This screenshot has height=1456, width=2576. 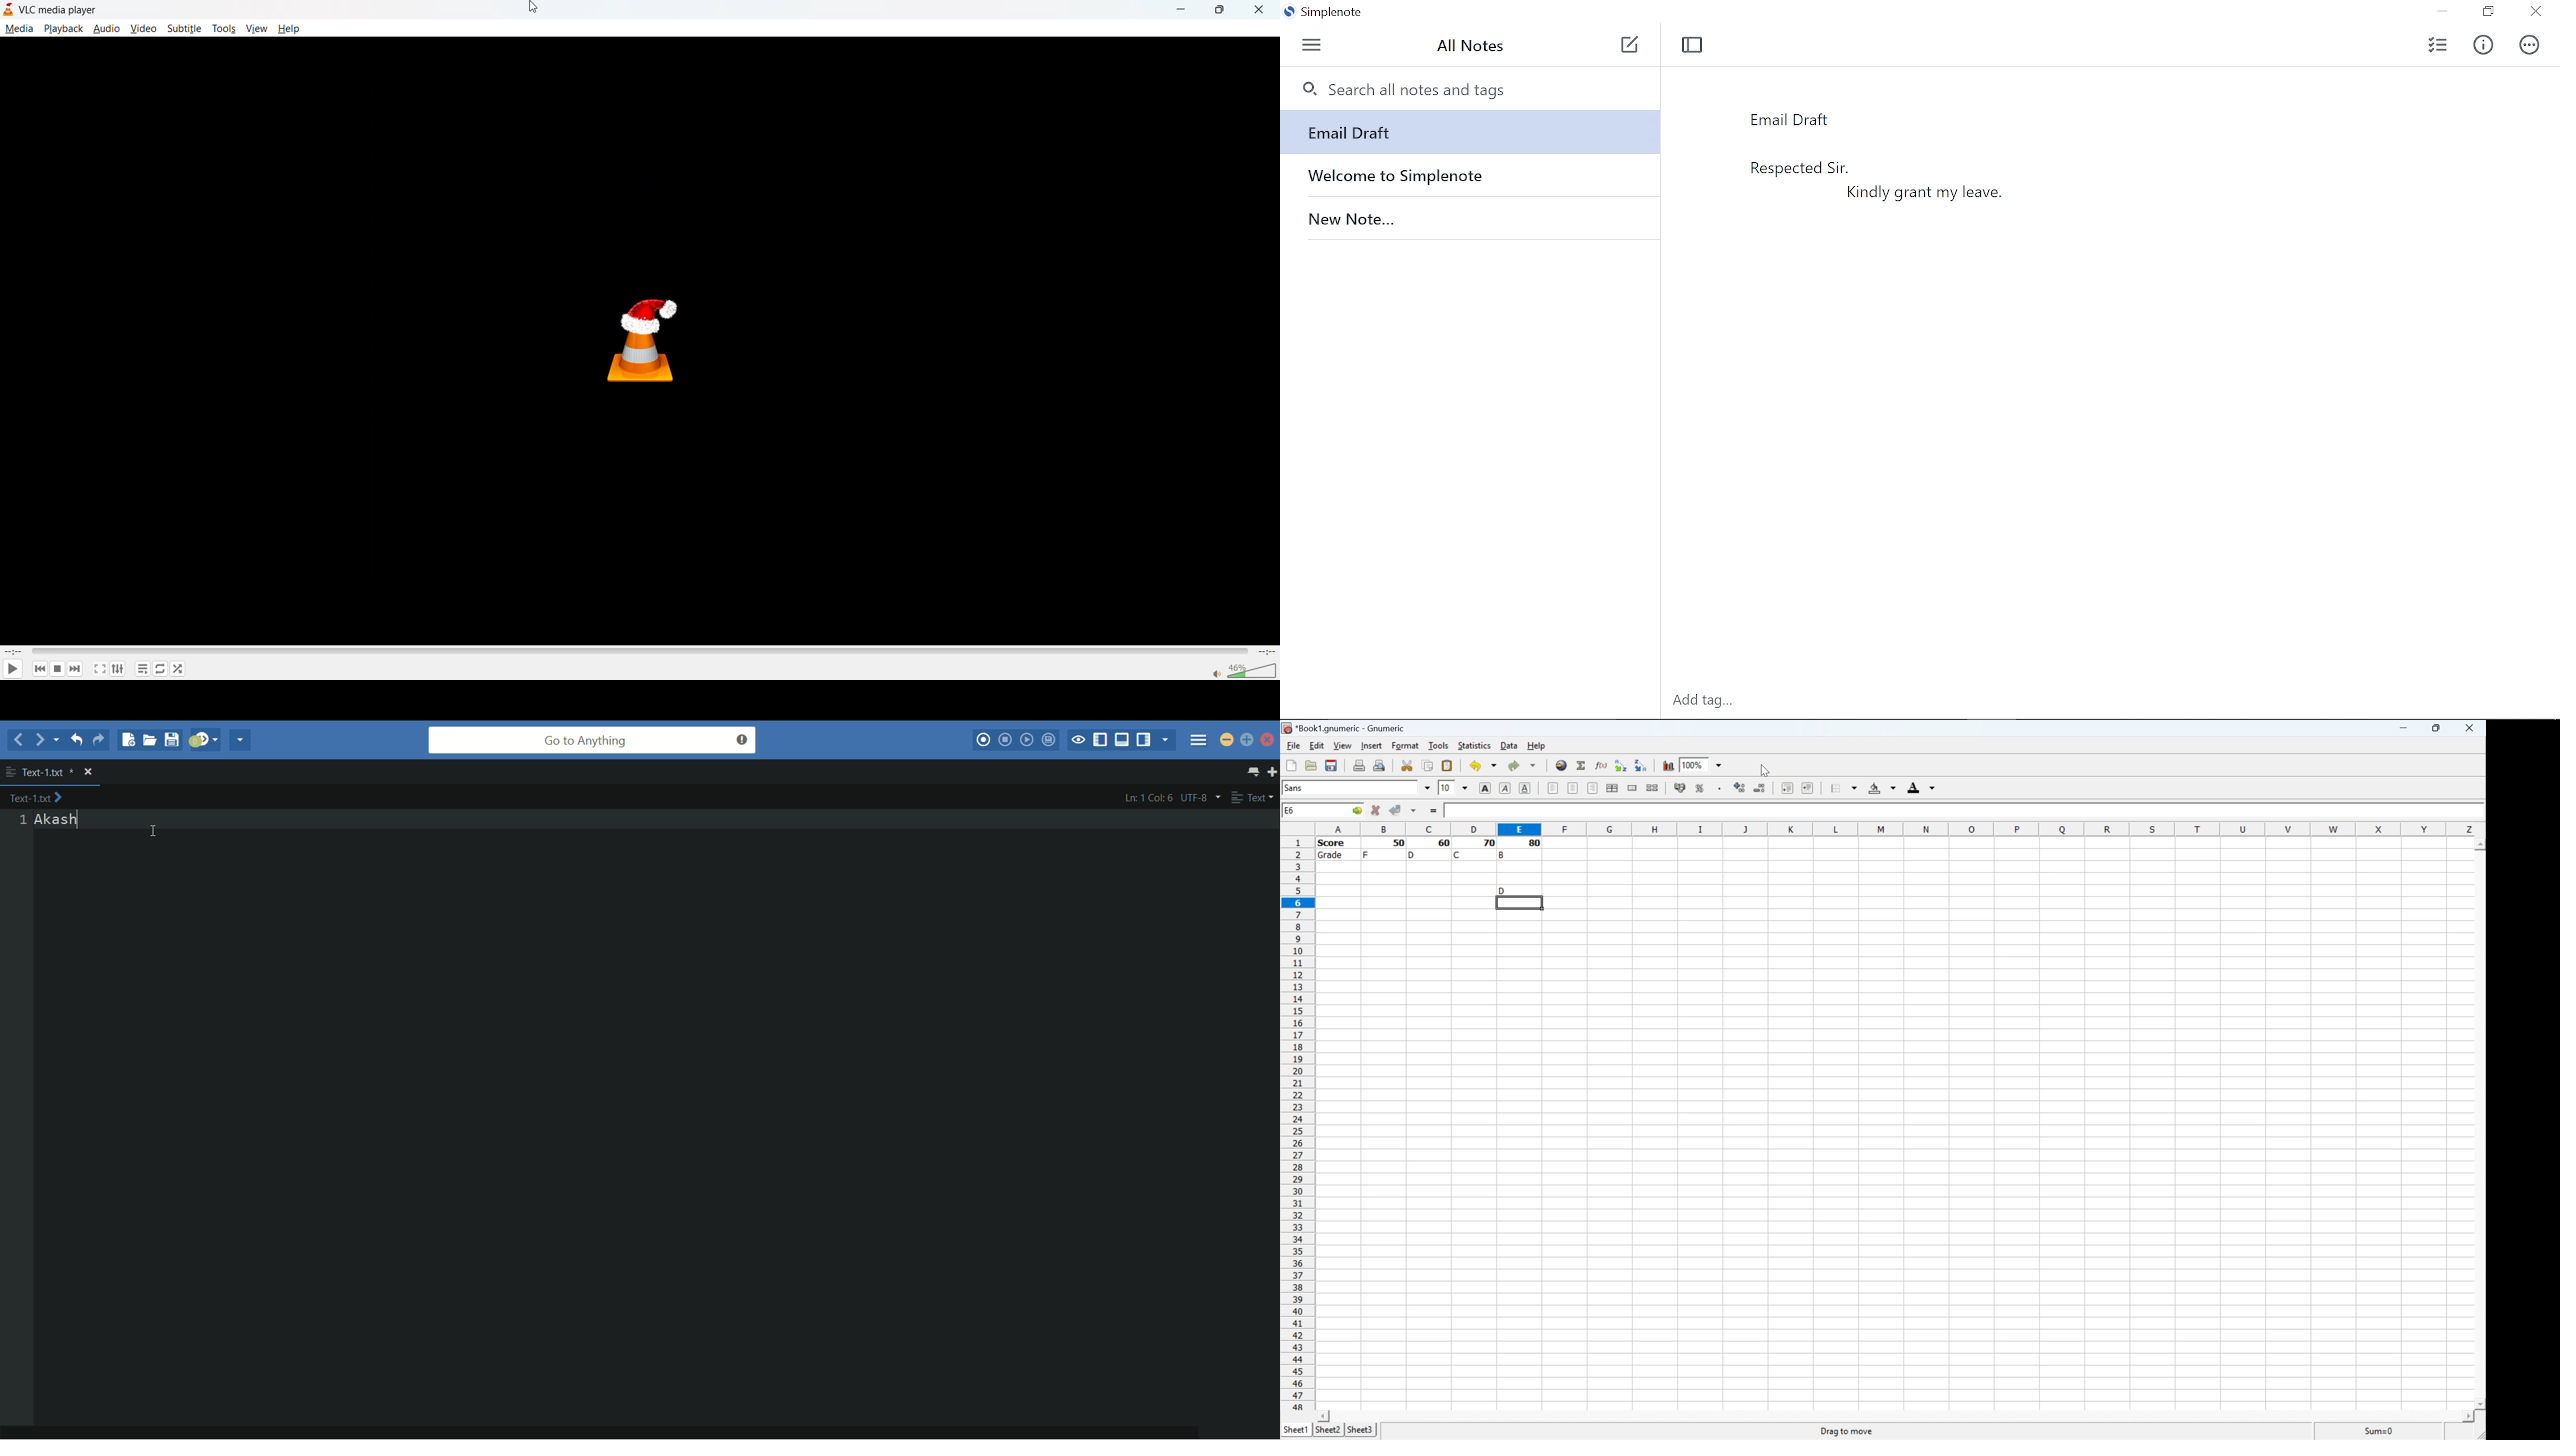 What do you see at coordinates (2535, 13) in the screenshot?
I see `close` at bounding box center [2535, 13].